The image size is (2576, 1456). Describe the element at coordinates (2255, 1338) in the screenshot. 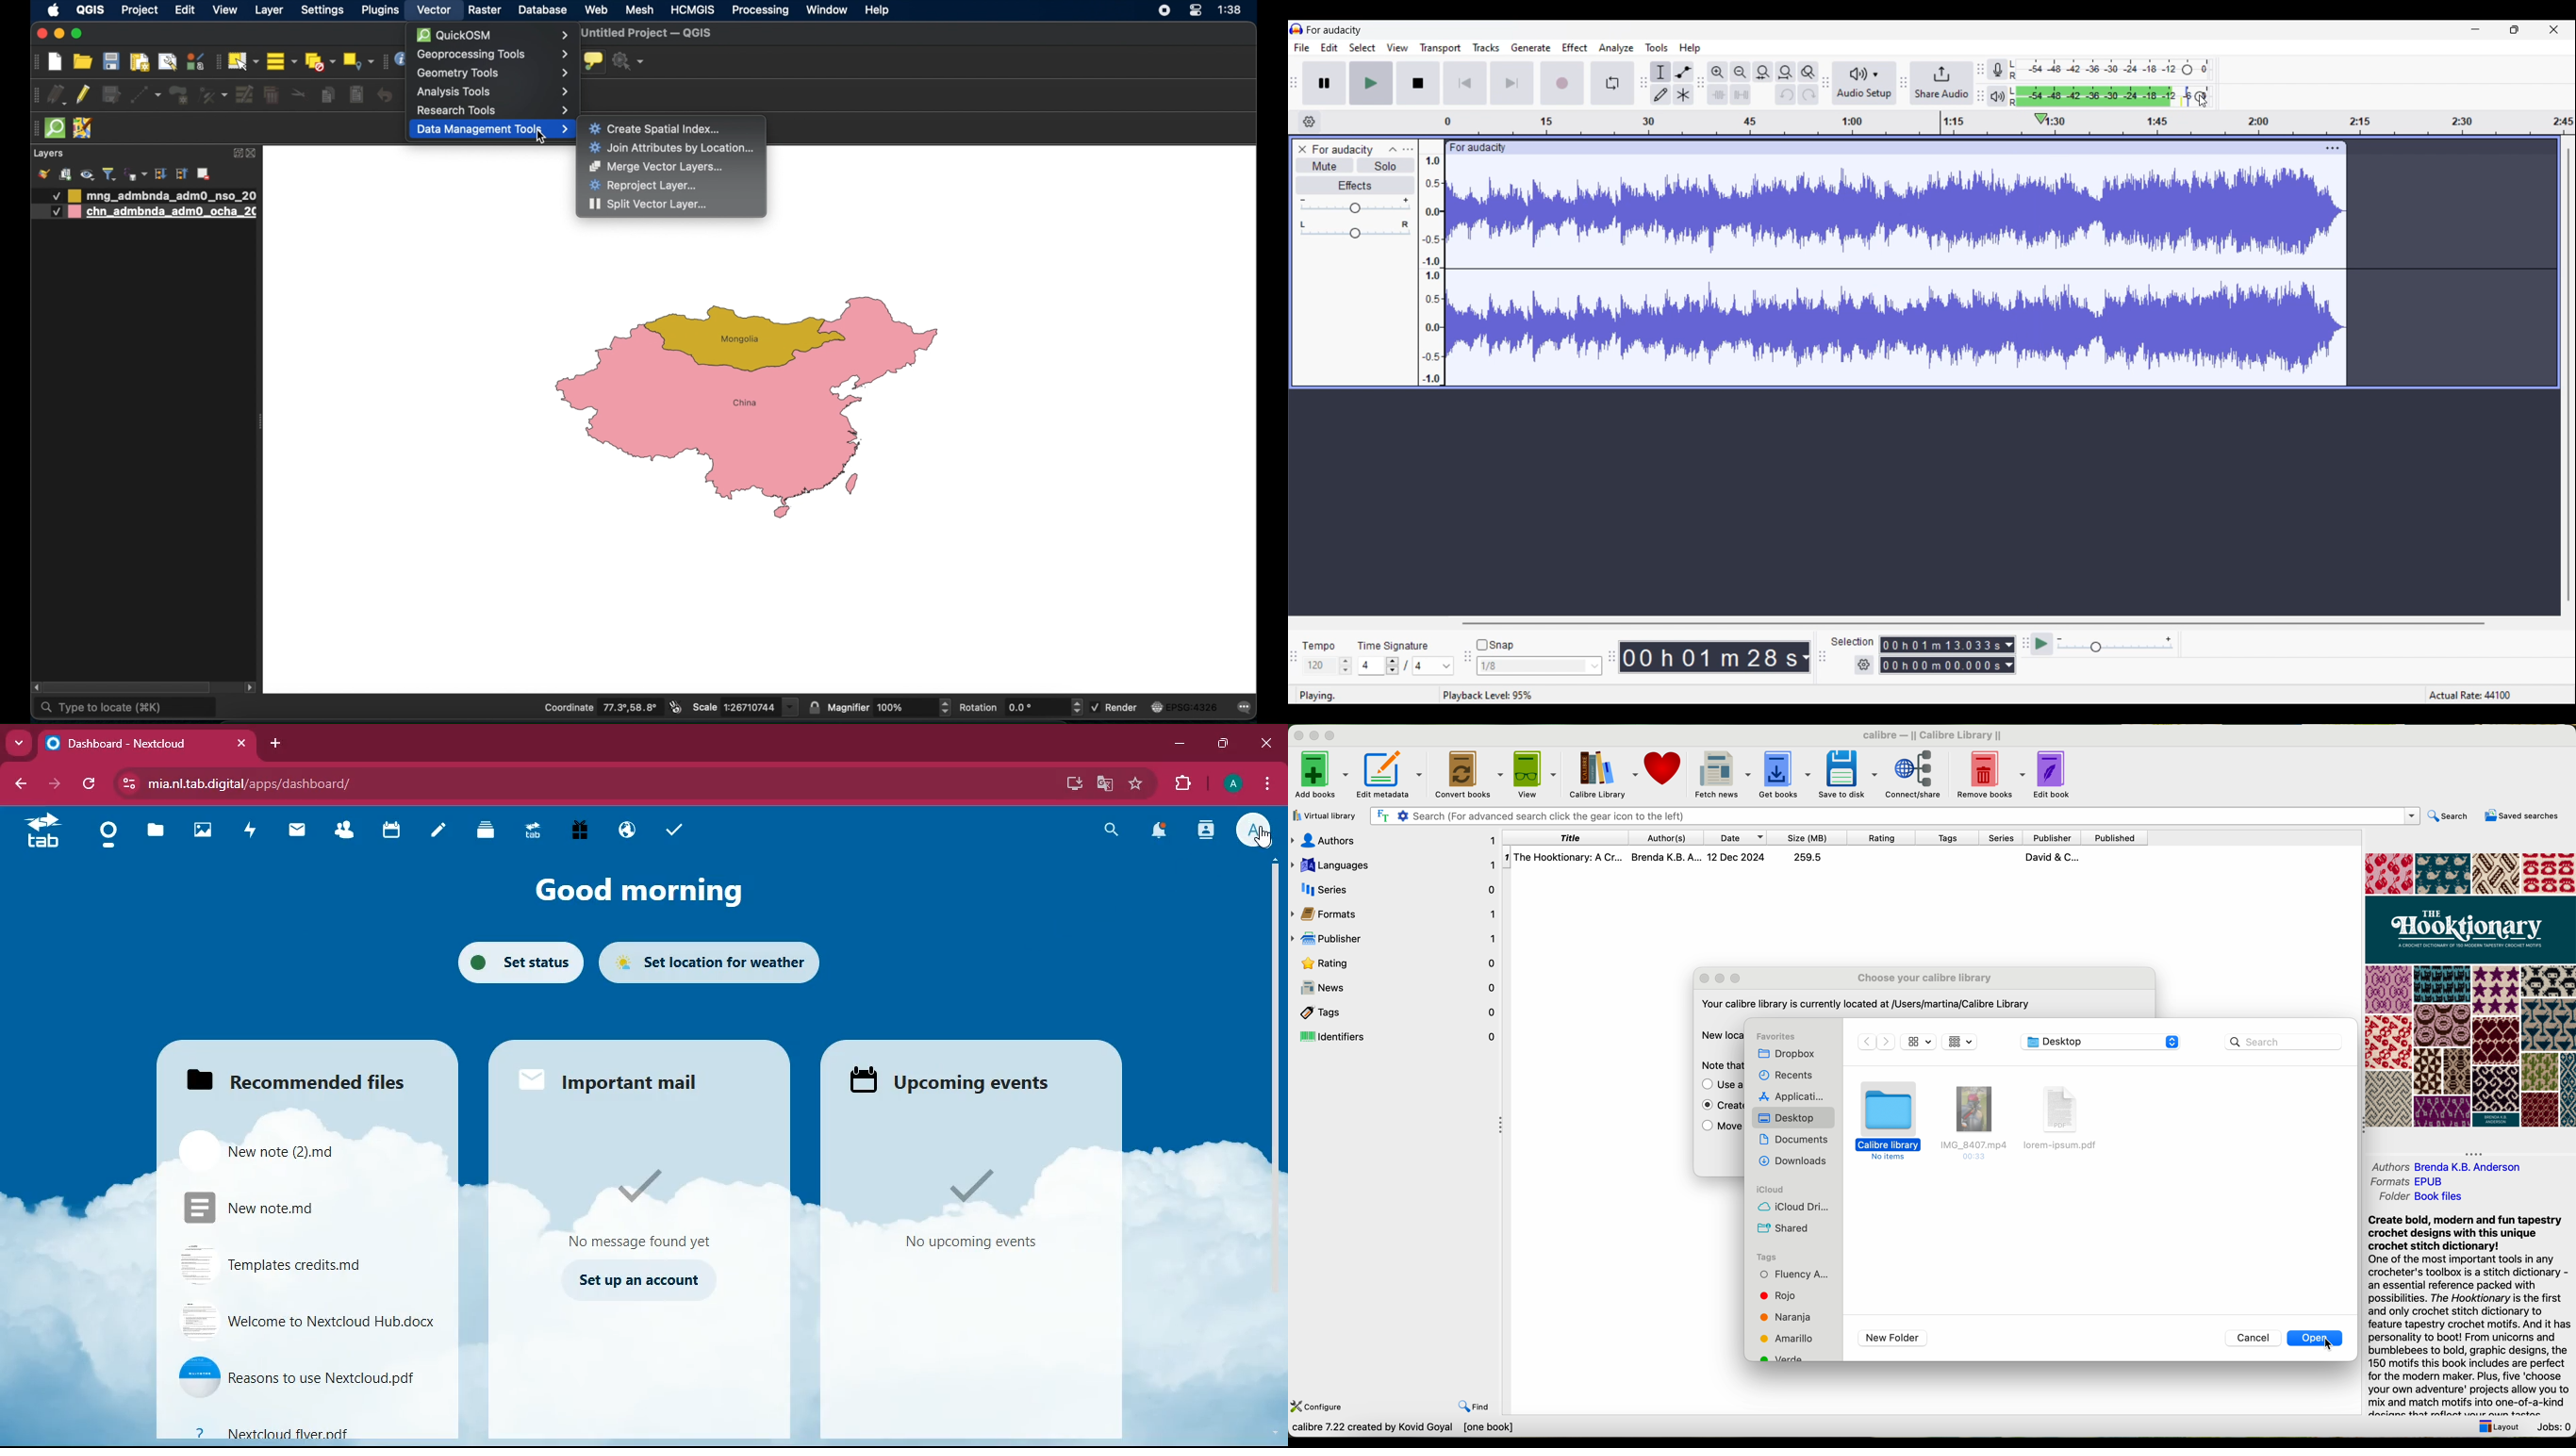

I see `cancel` at that location.